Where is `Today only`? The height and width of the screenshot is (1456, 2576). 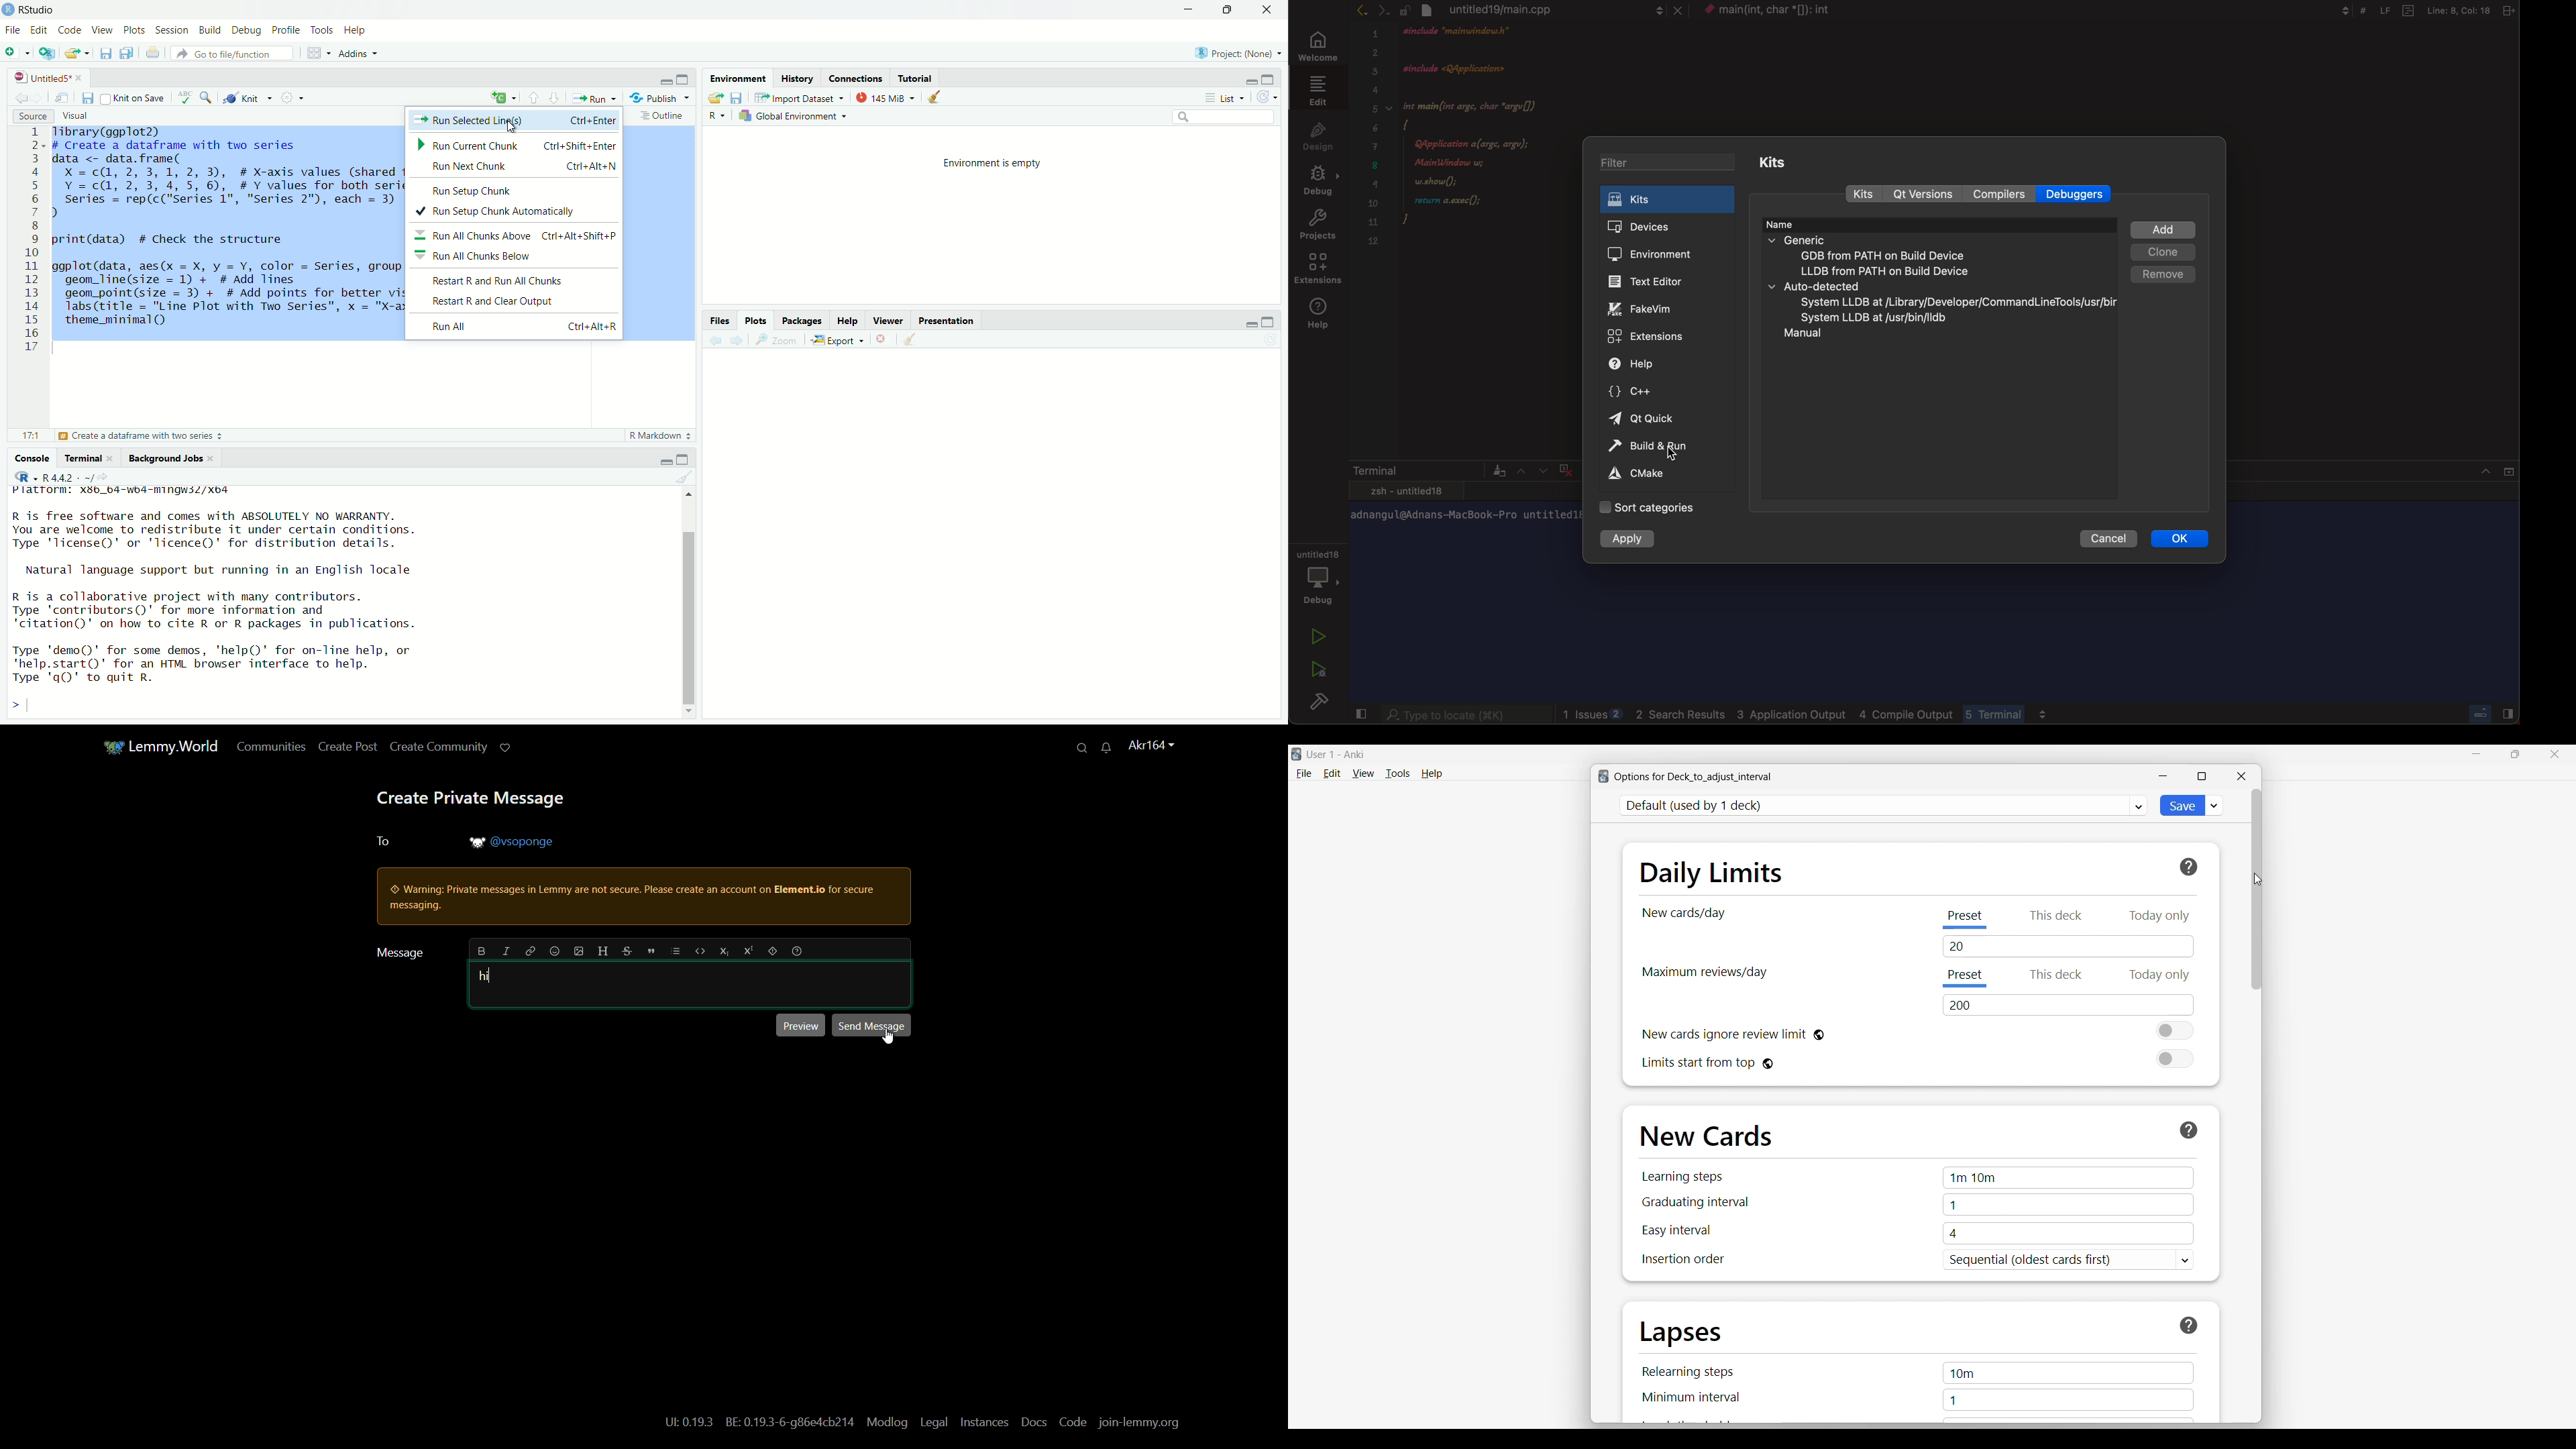
Today only is located at coordinates (2161, 975).